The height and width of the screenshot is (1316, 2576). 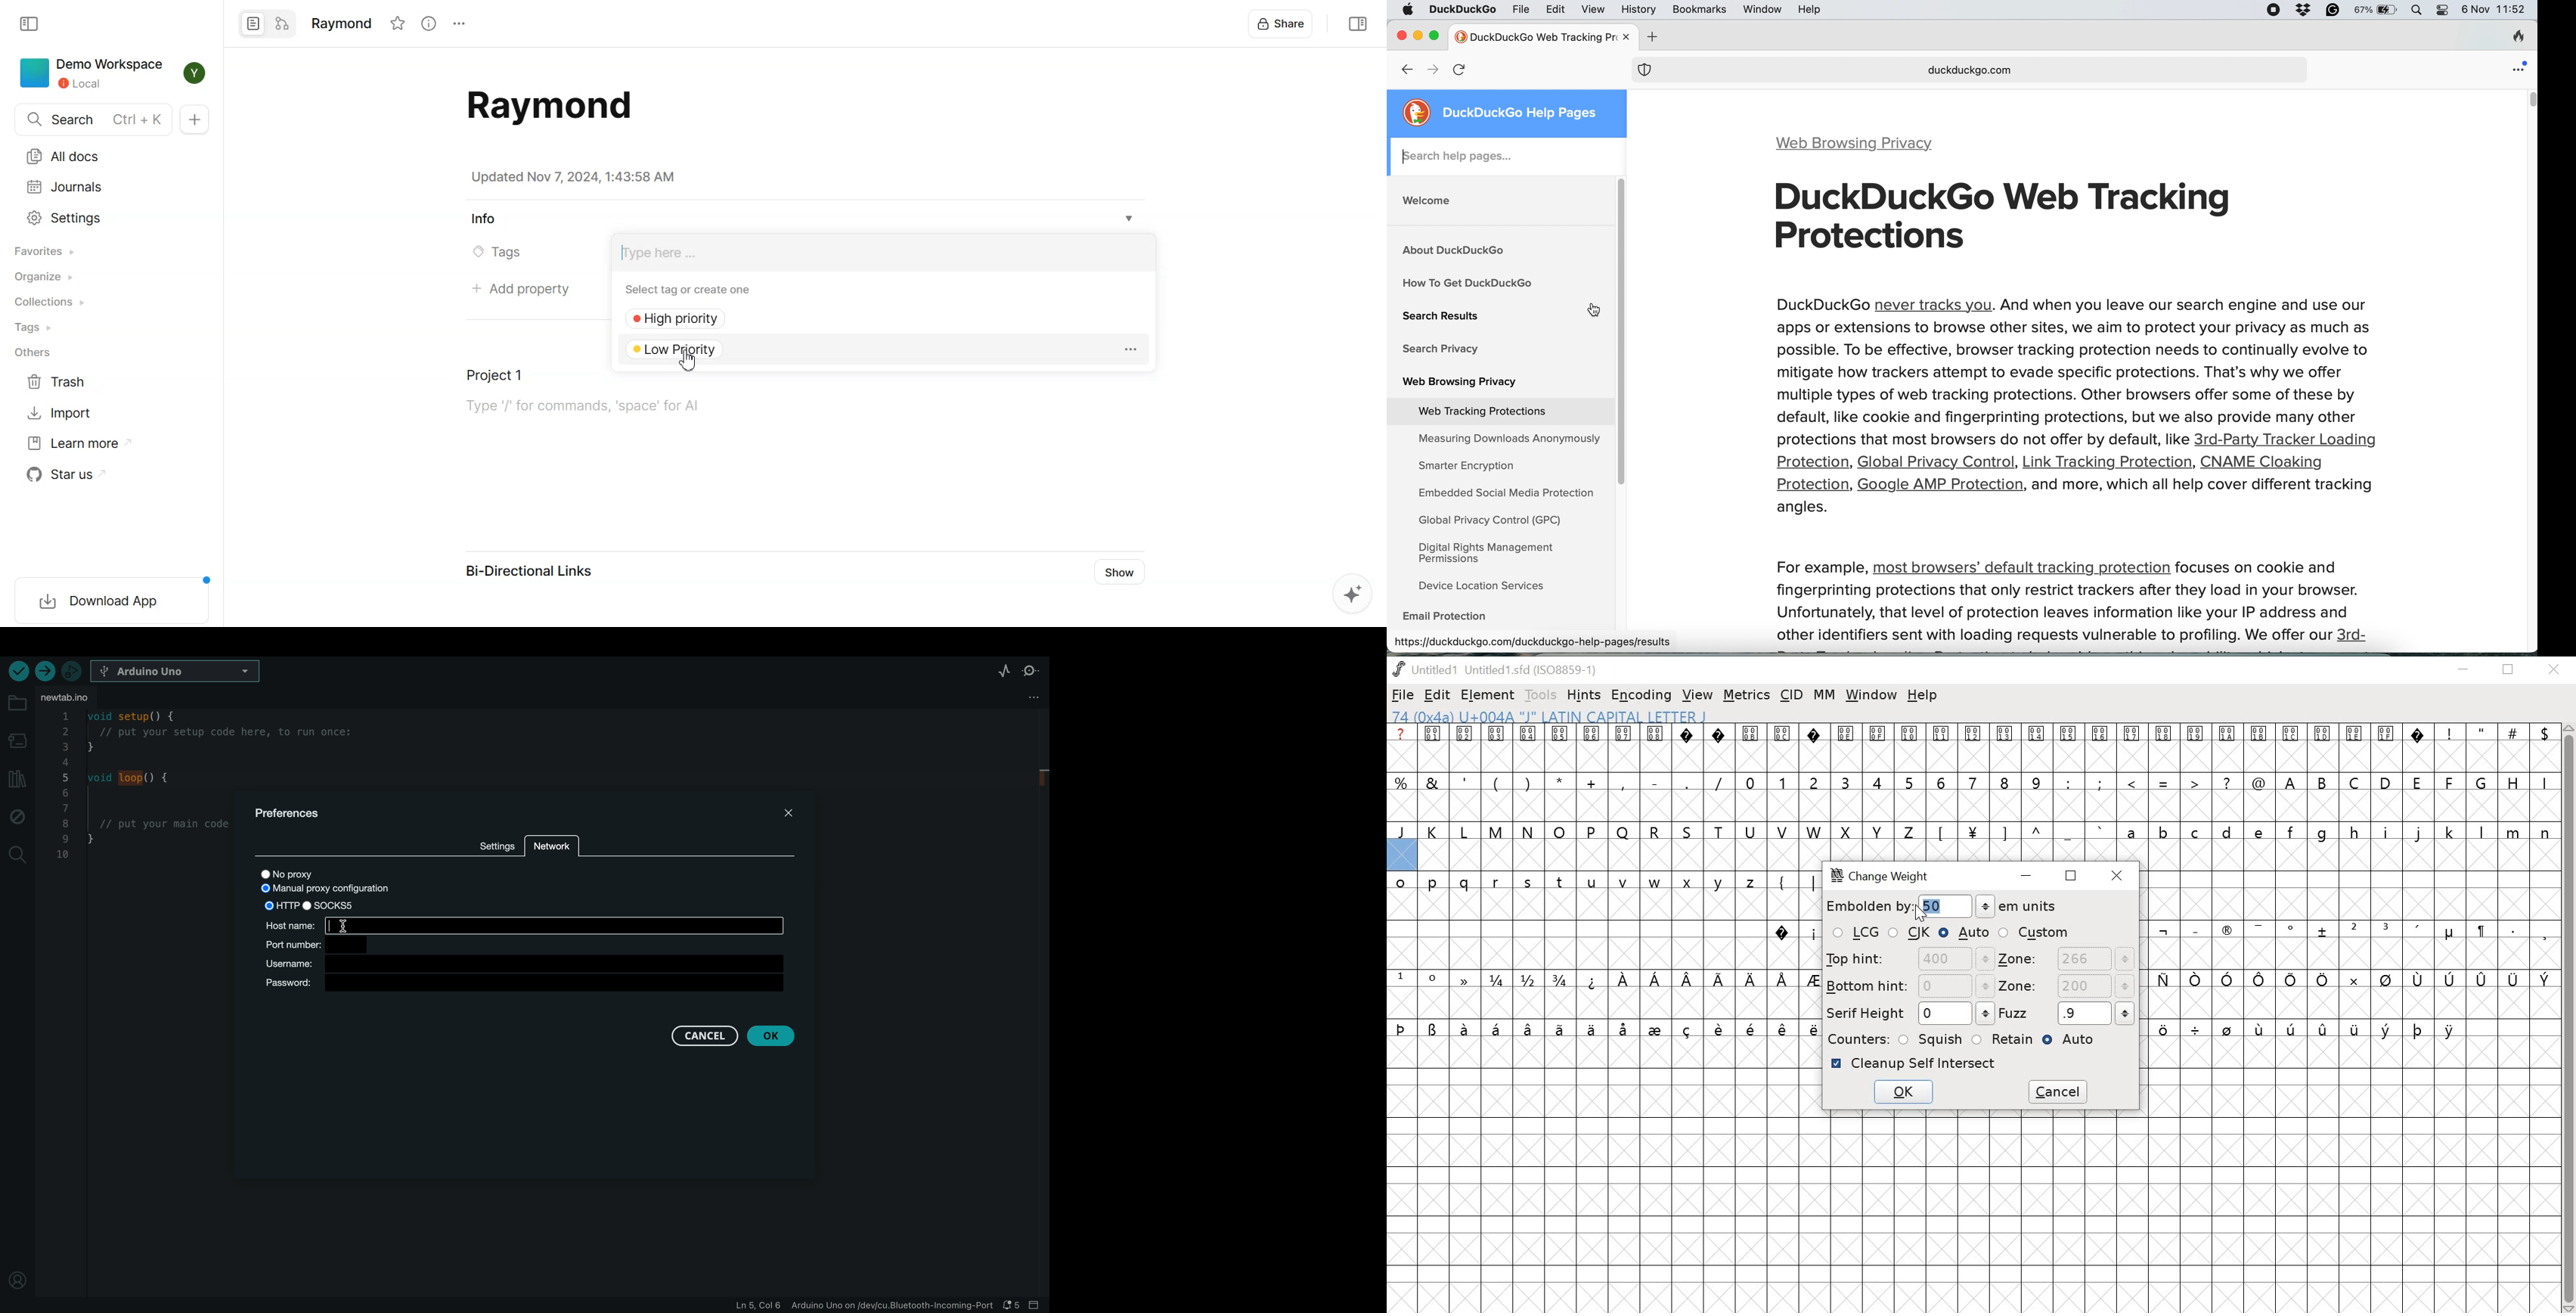 I want to click on most browsers’ default tracking protection, so click(x=2027, y=569).